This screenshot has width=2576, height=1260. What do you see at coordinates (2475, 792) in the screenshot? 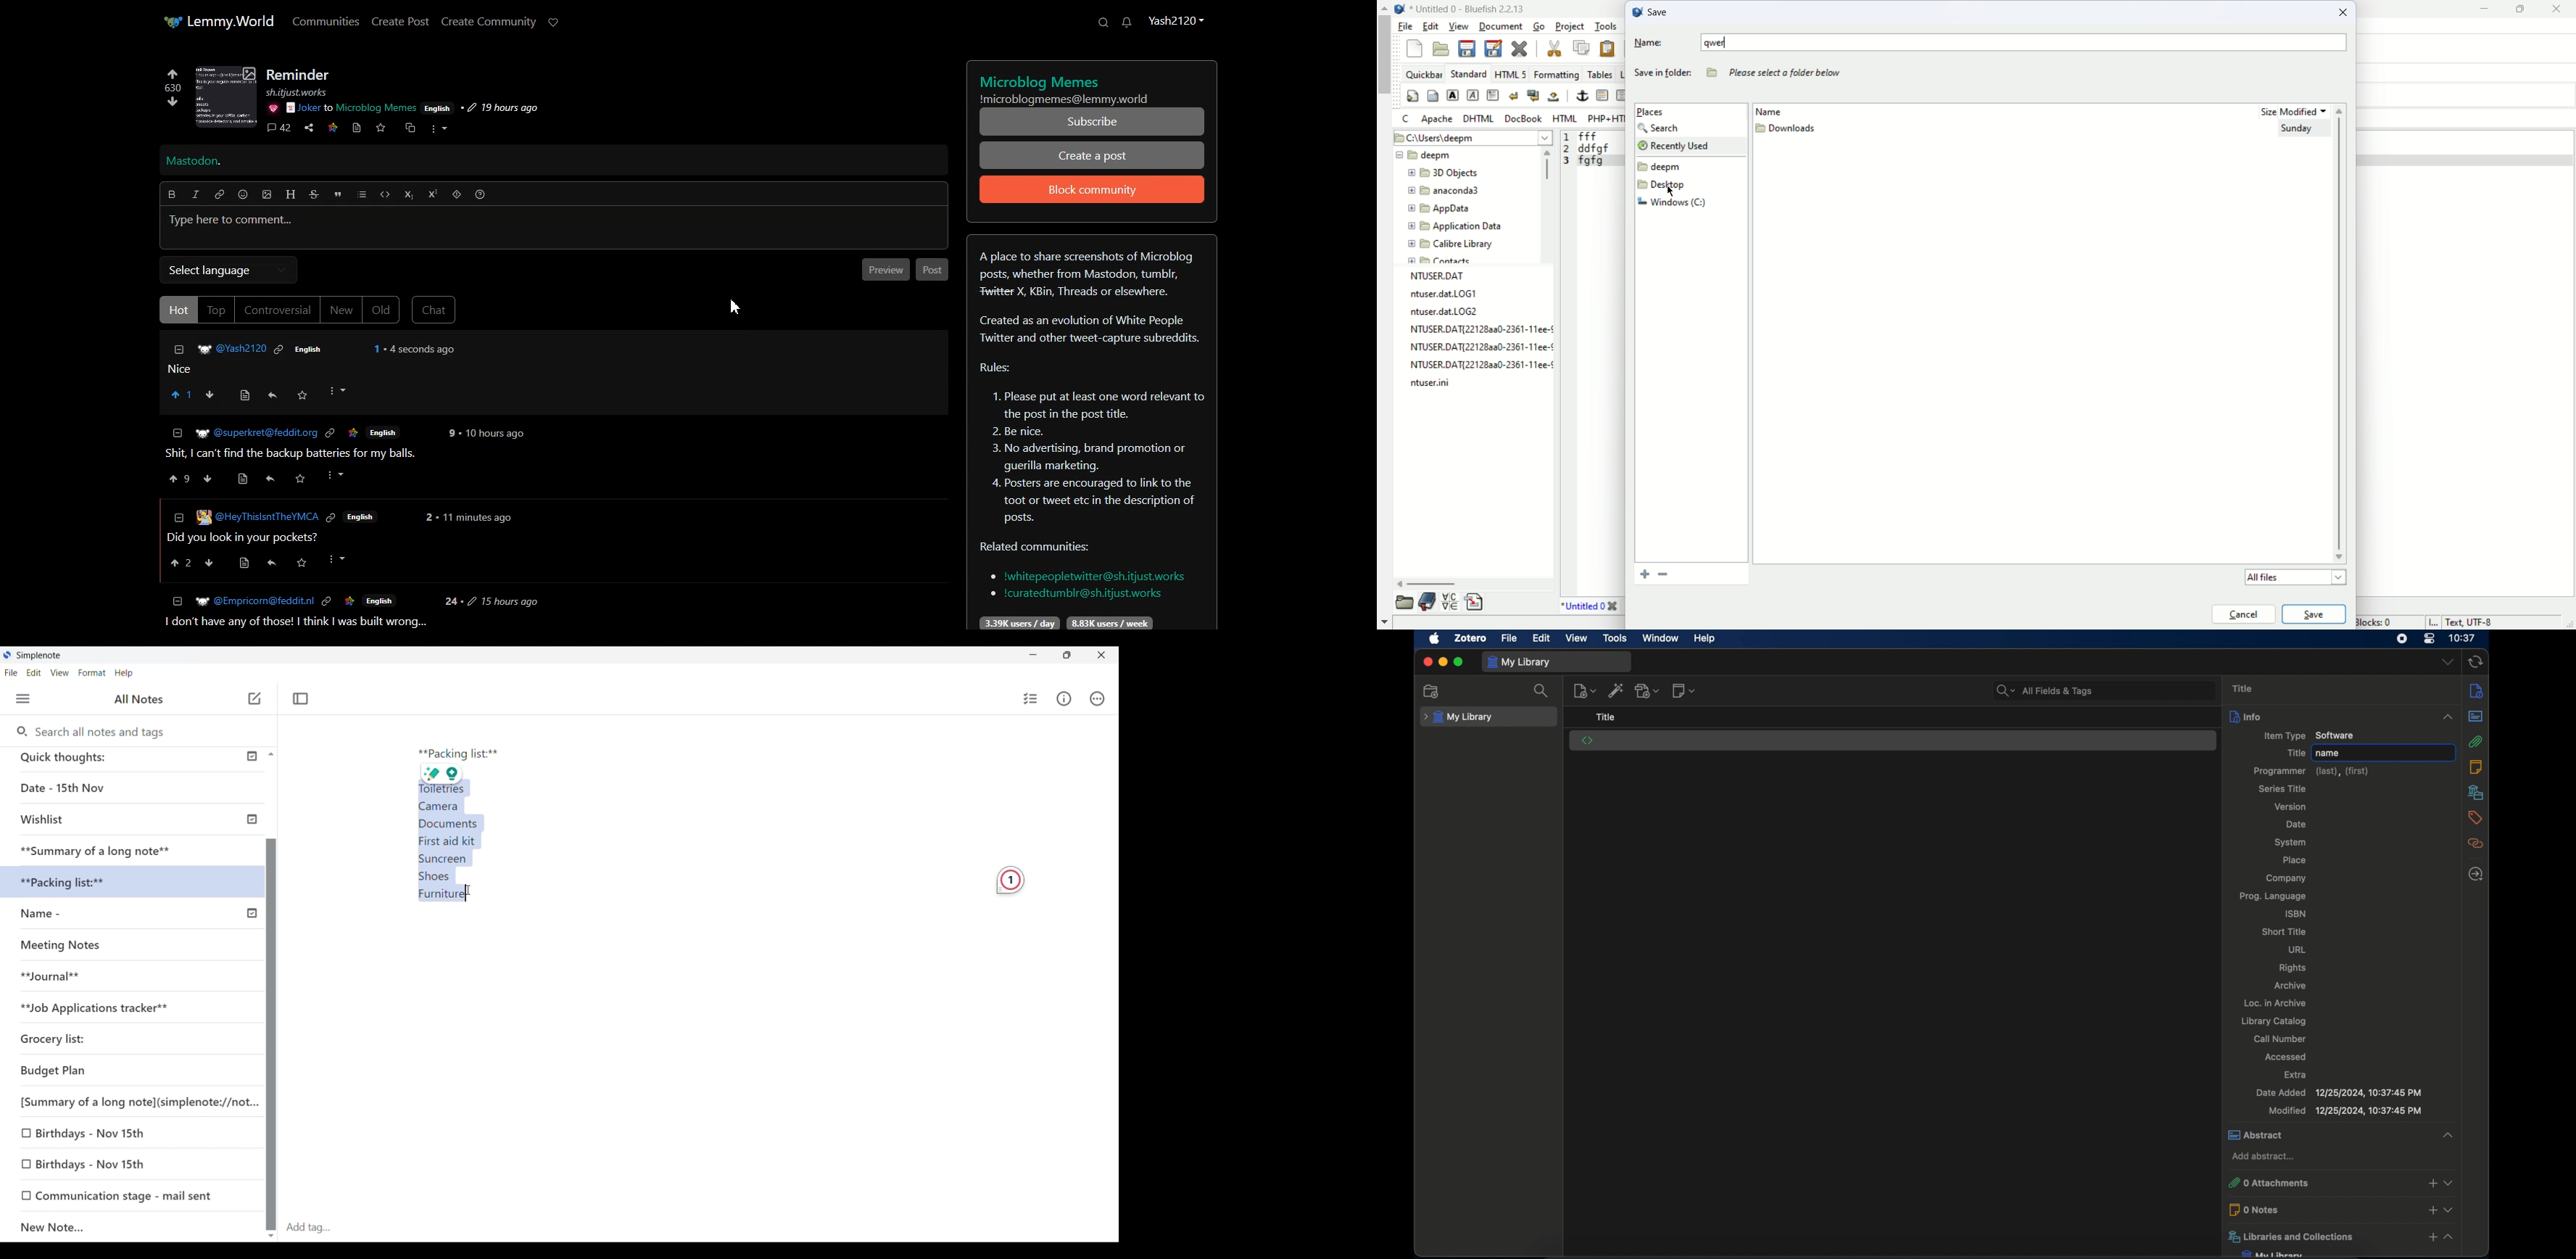
I see `libraries` at bounding box center [2475, 792].